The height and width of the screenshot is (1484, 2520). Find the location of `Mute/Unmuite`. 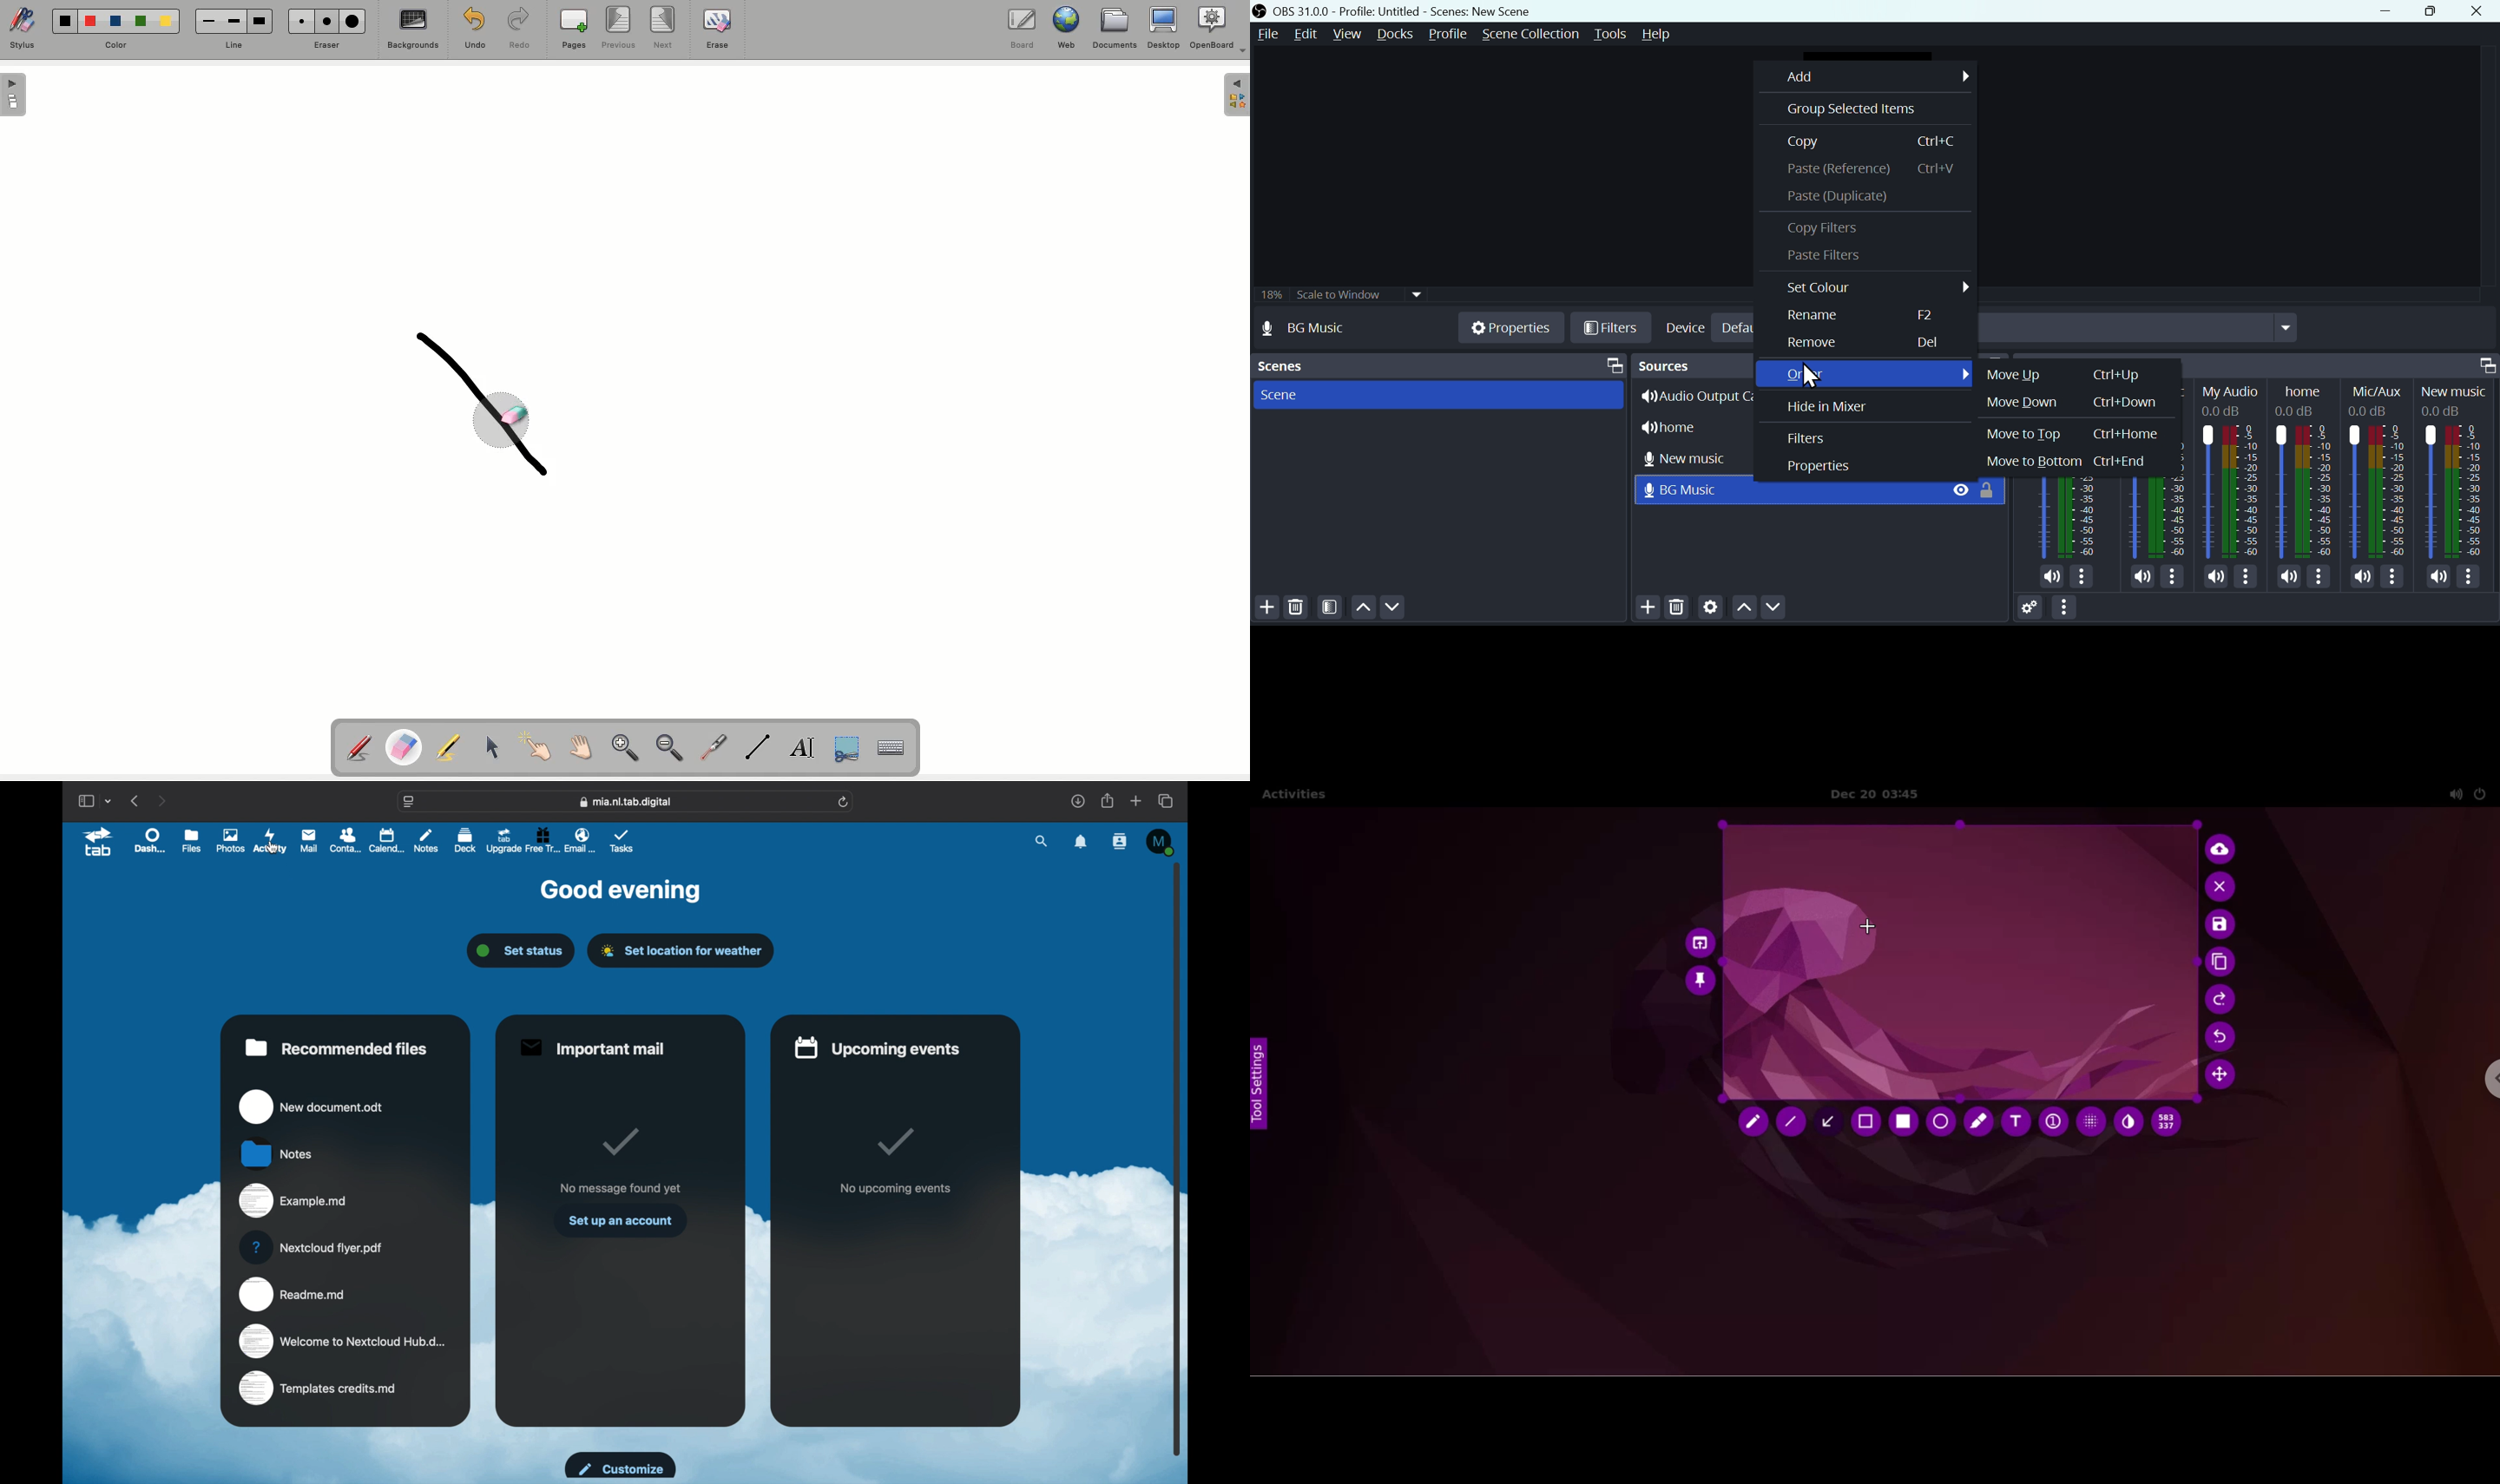

Mute/Unmuite is located at coordinates (2215, 579).